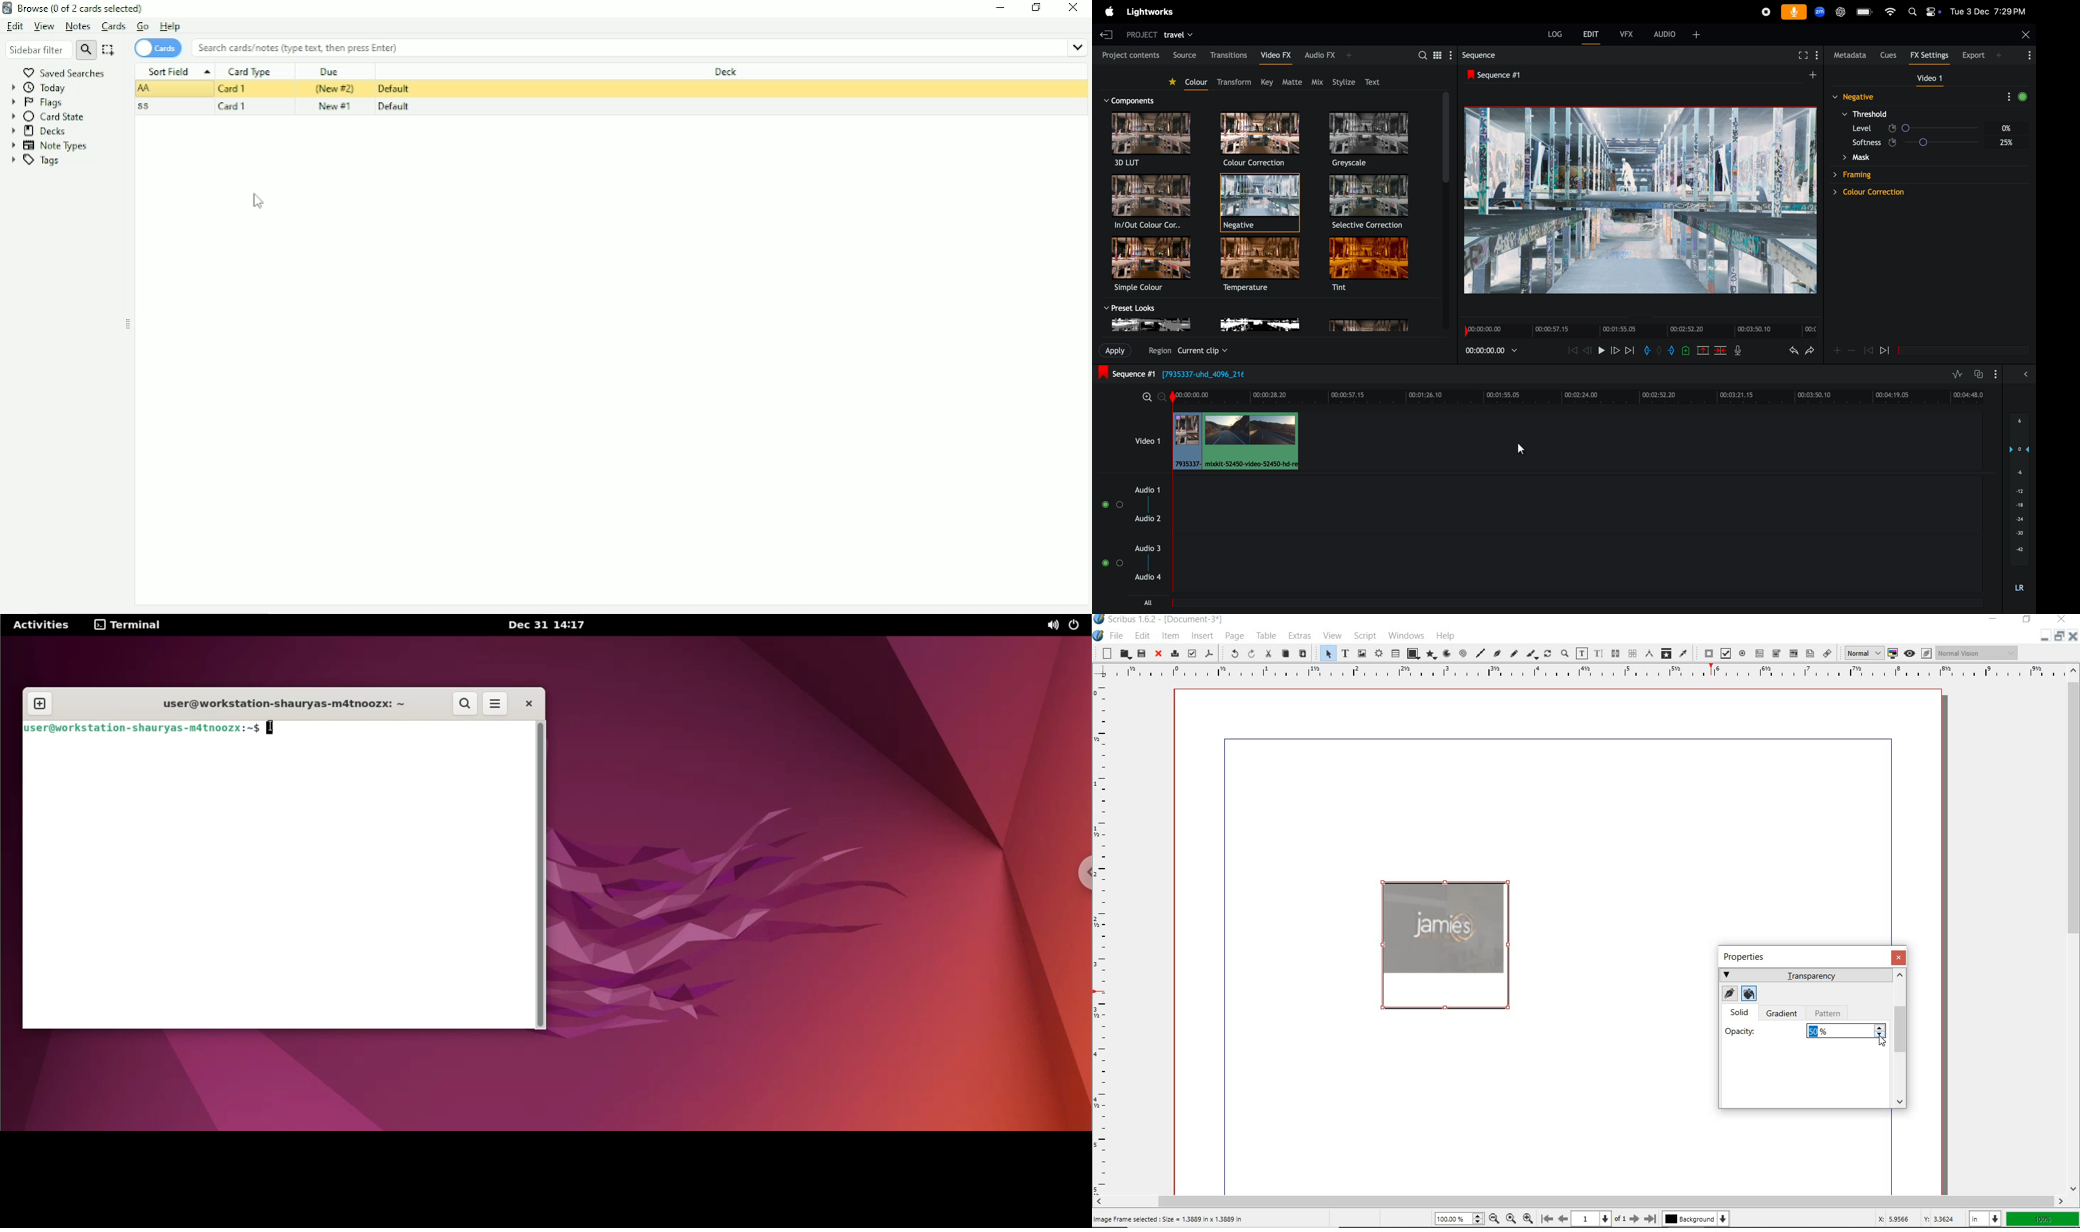  Describe the element at coordinates (1550, 32) in the screenshot. I see `Log` at that location.